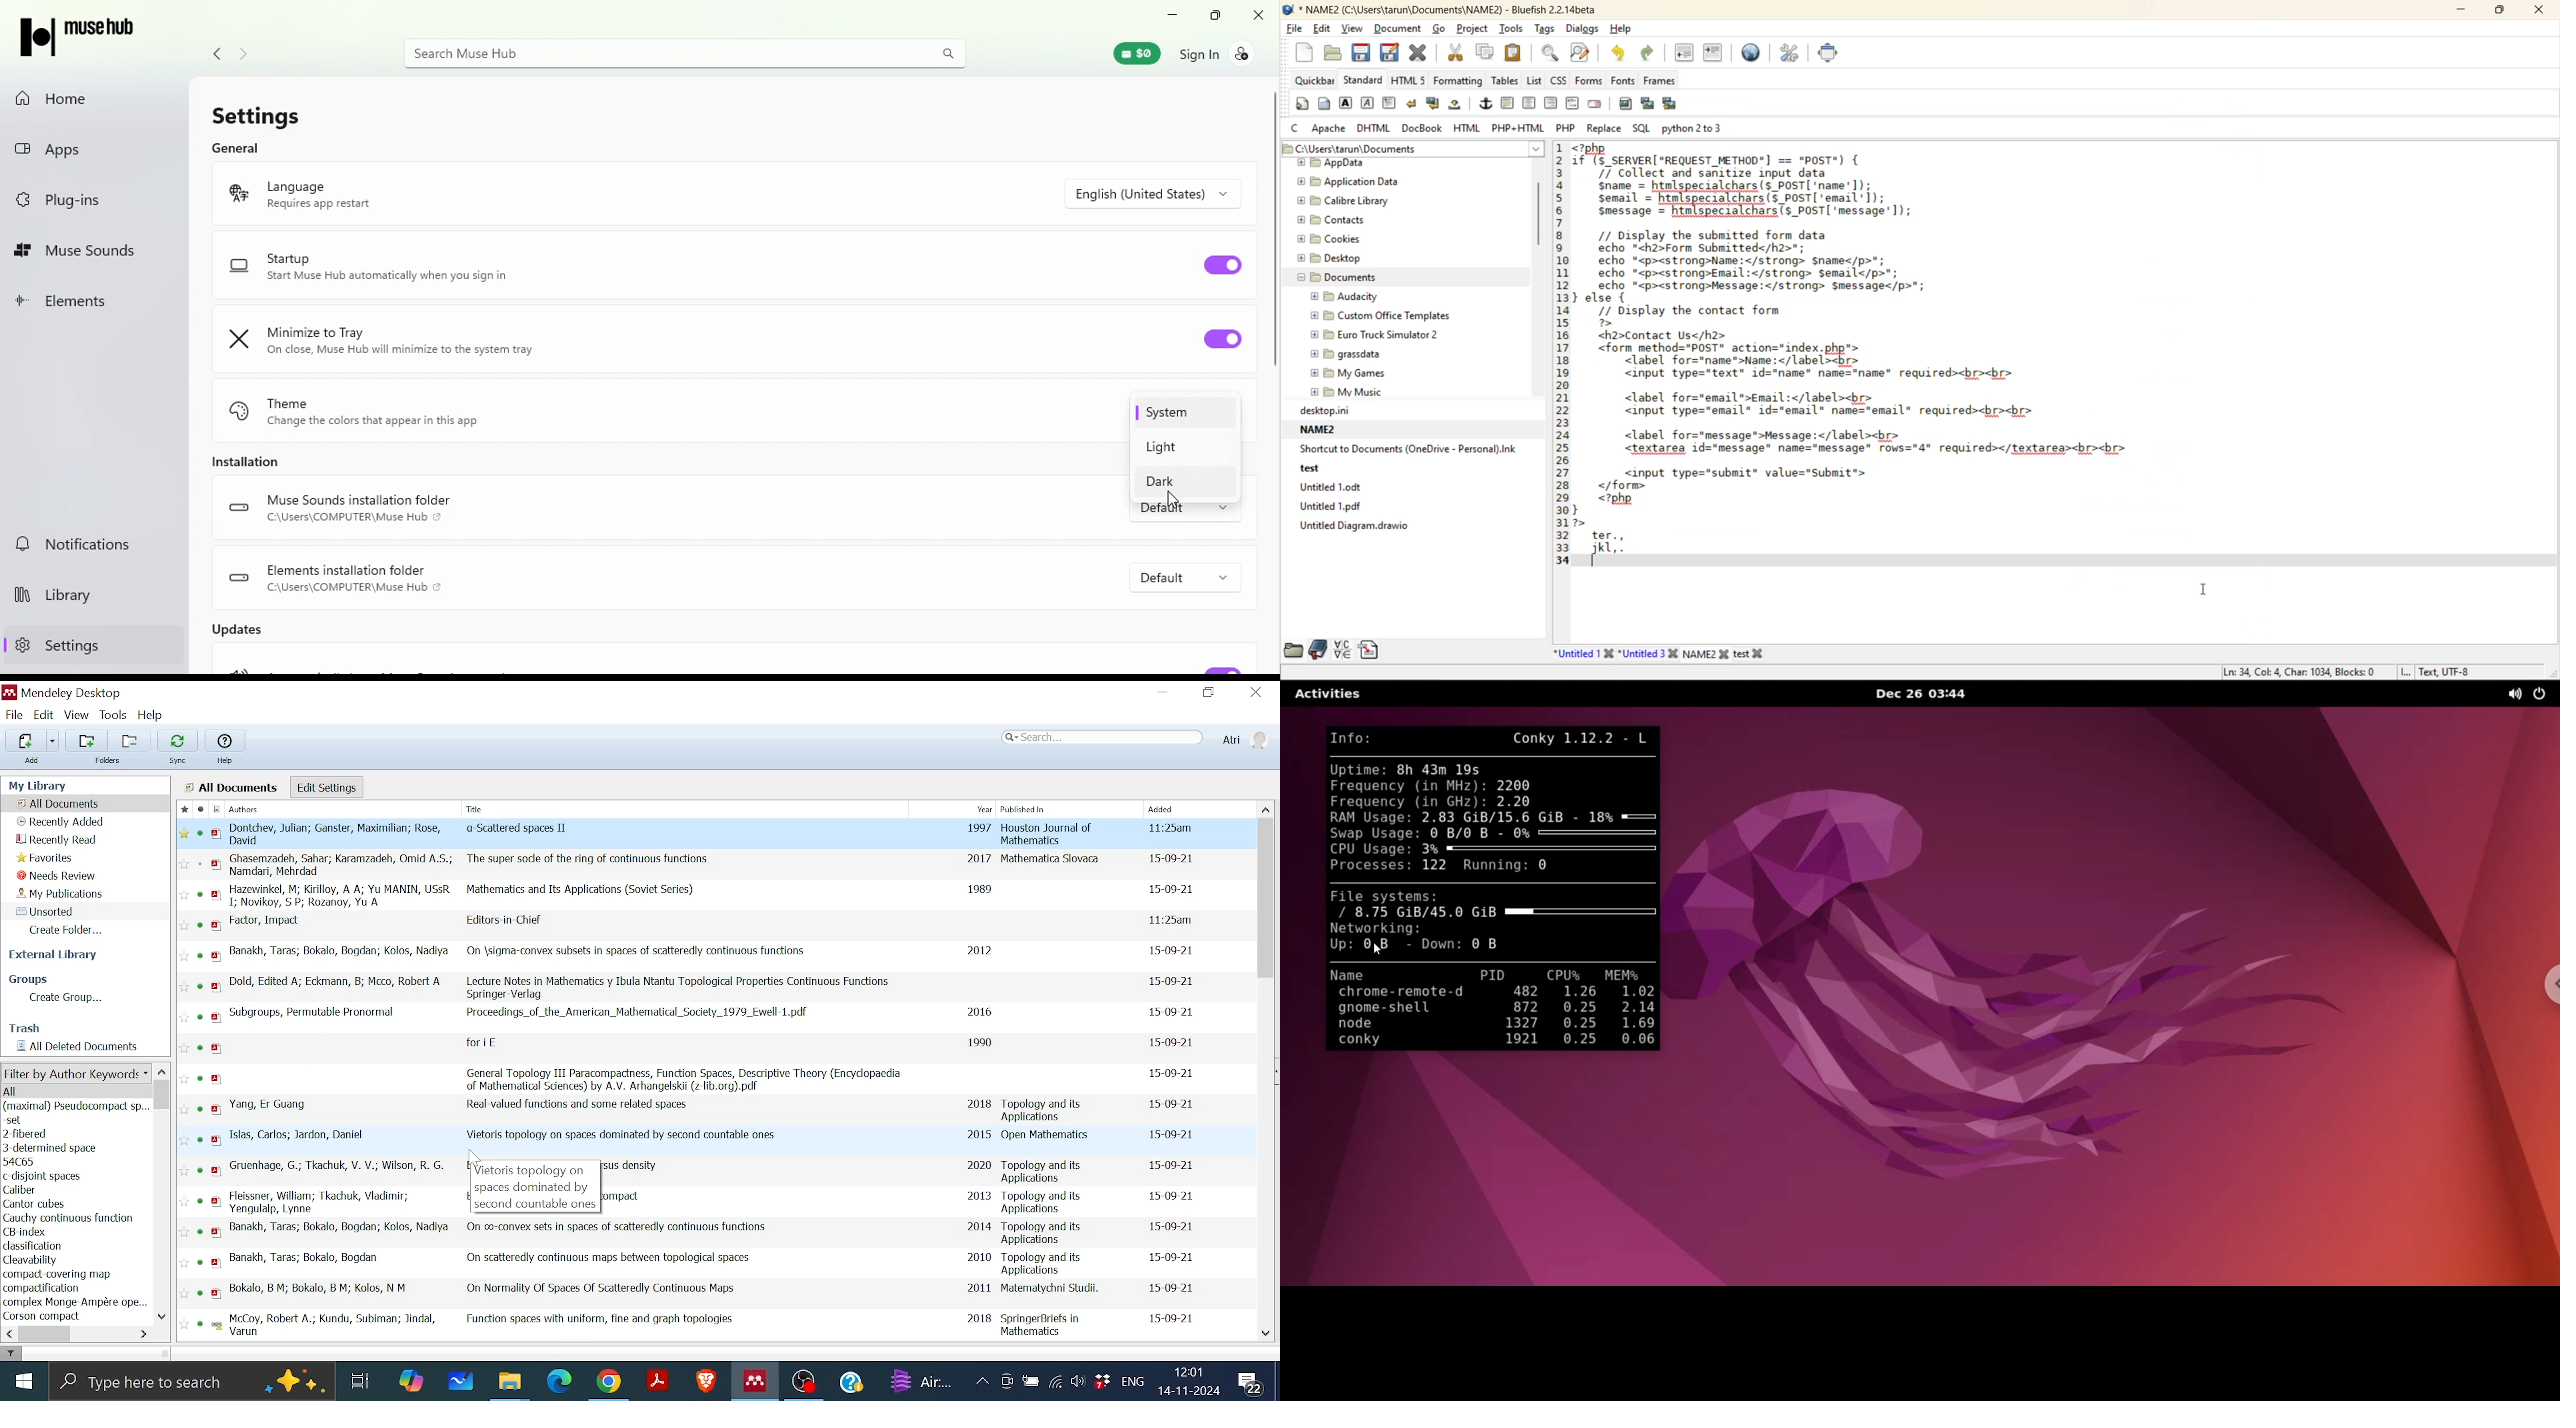  Describe the element at coordinates (975, 1104) in the screenshot. I see `2018` at that location.